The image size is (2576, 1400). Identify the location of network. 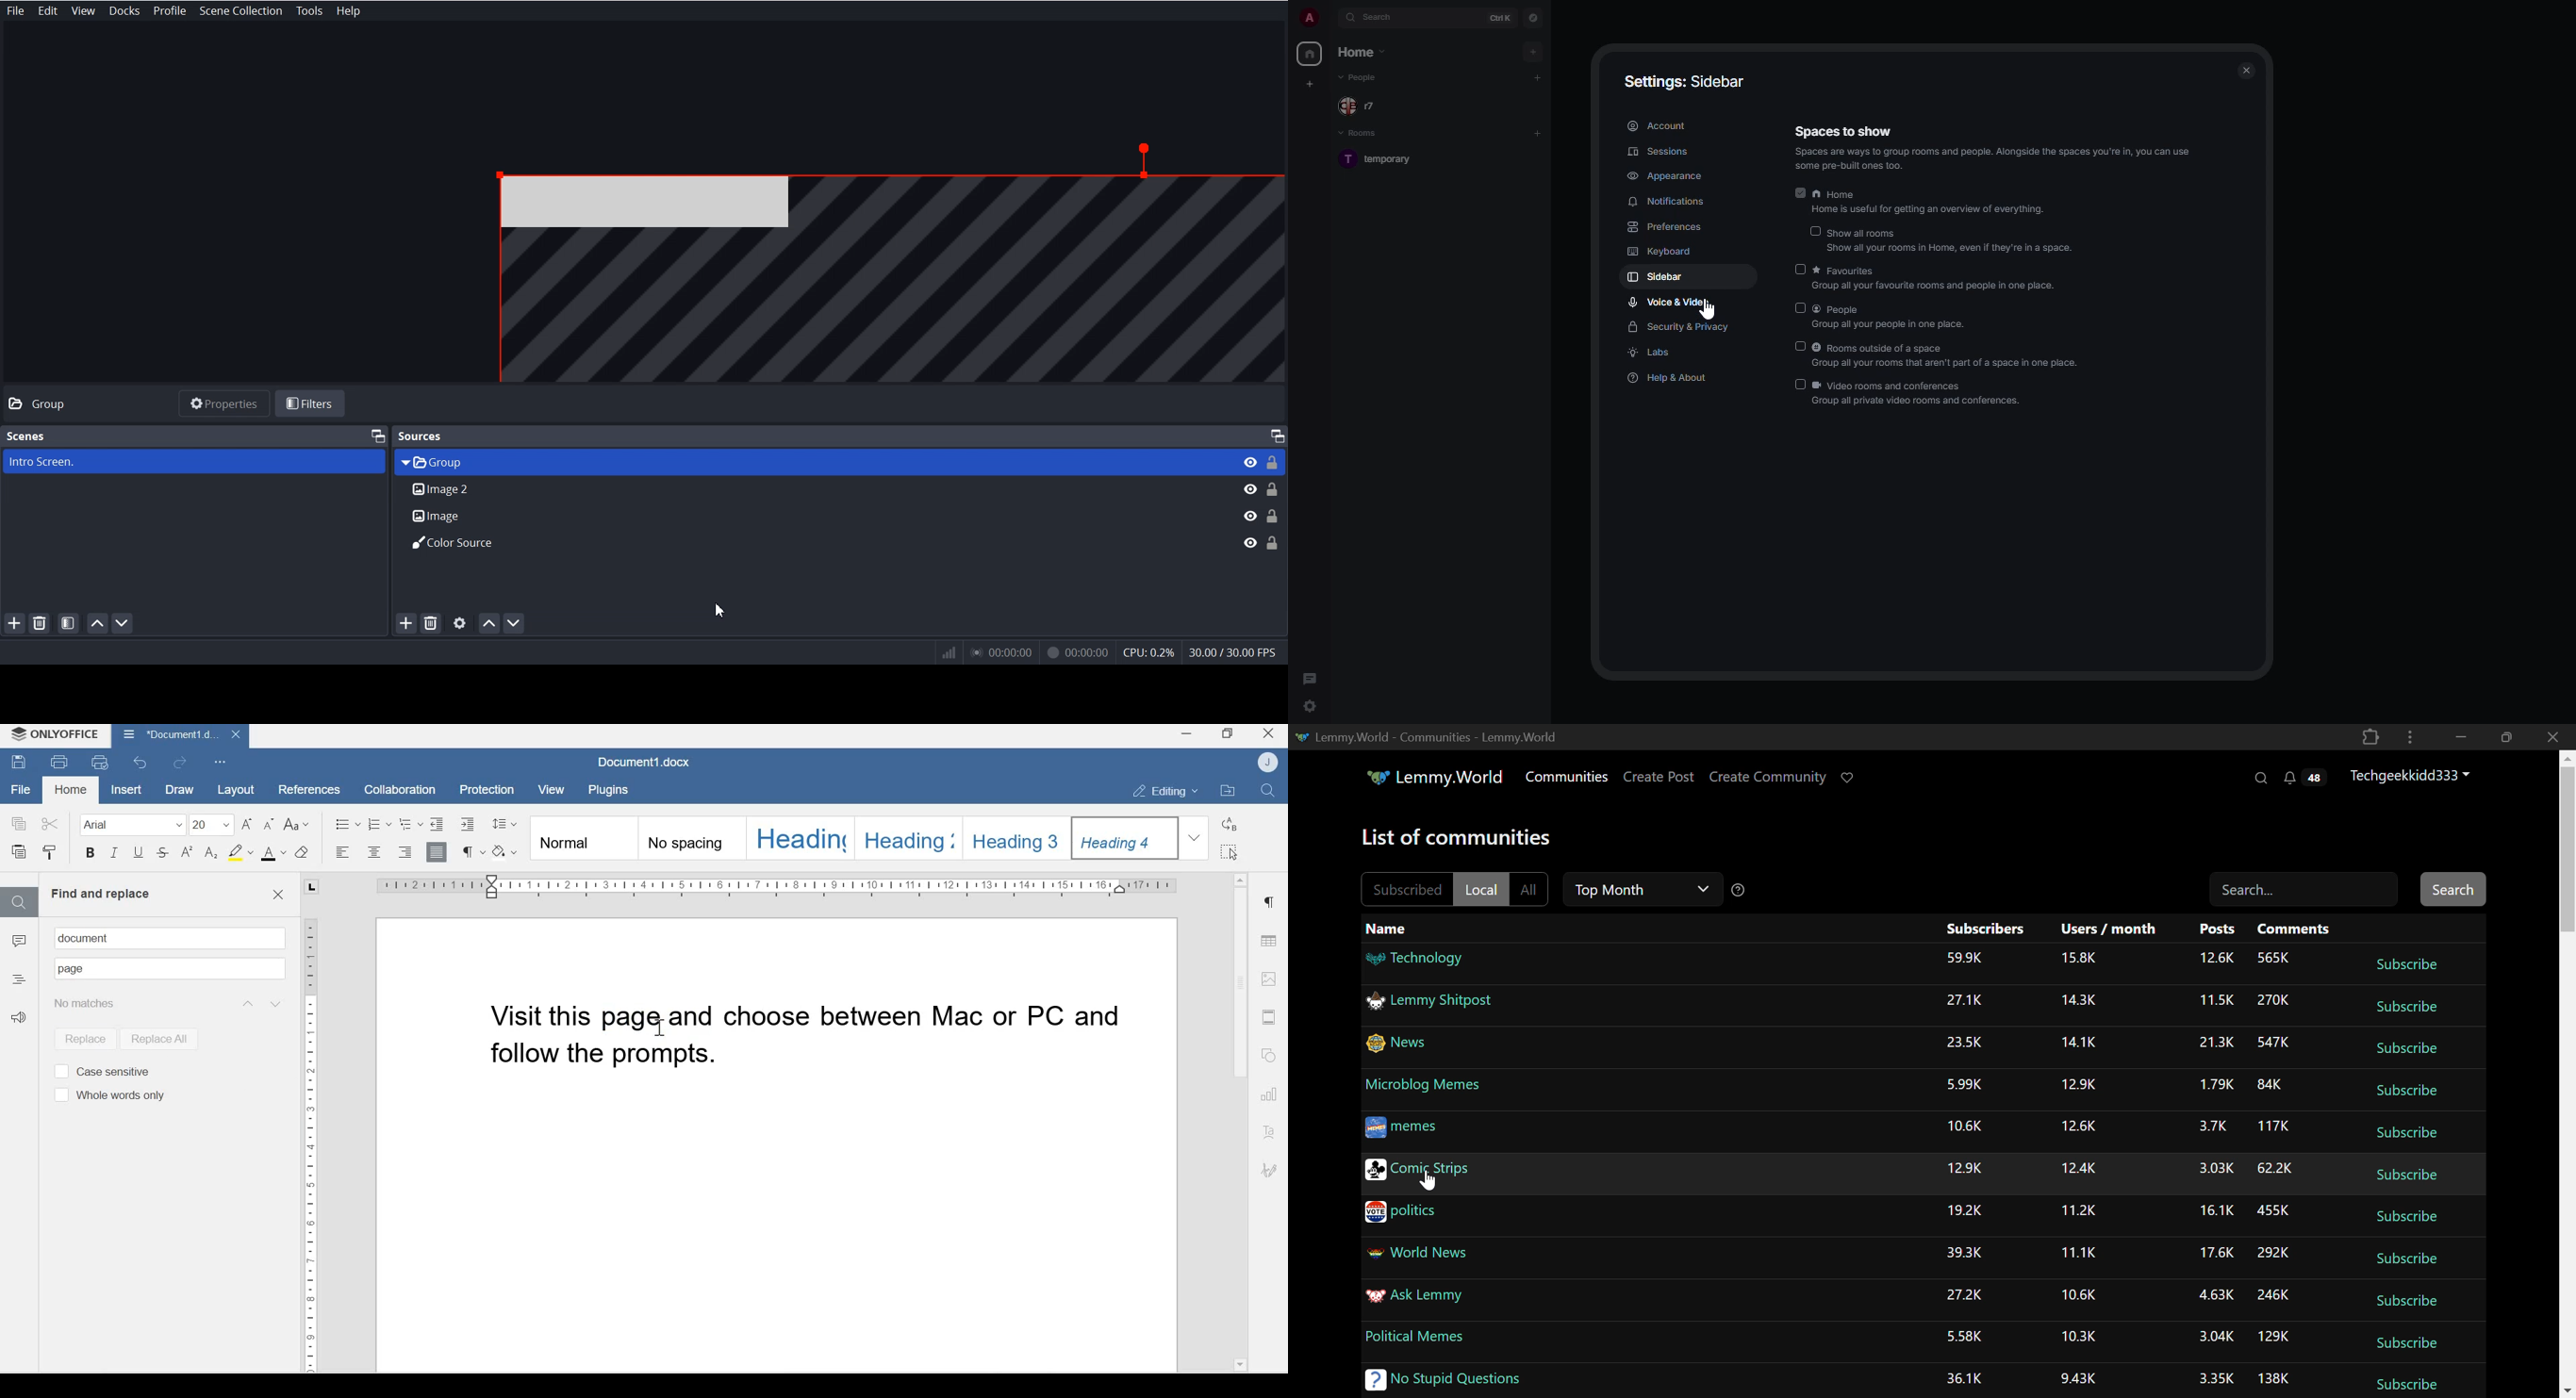
(947, 653).